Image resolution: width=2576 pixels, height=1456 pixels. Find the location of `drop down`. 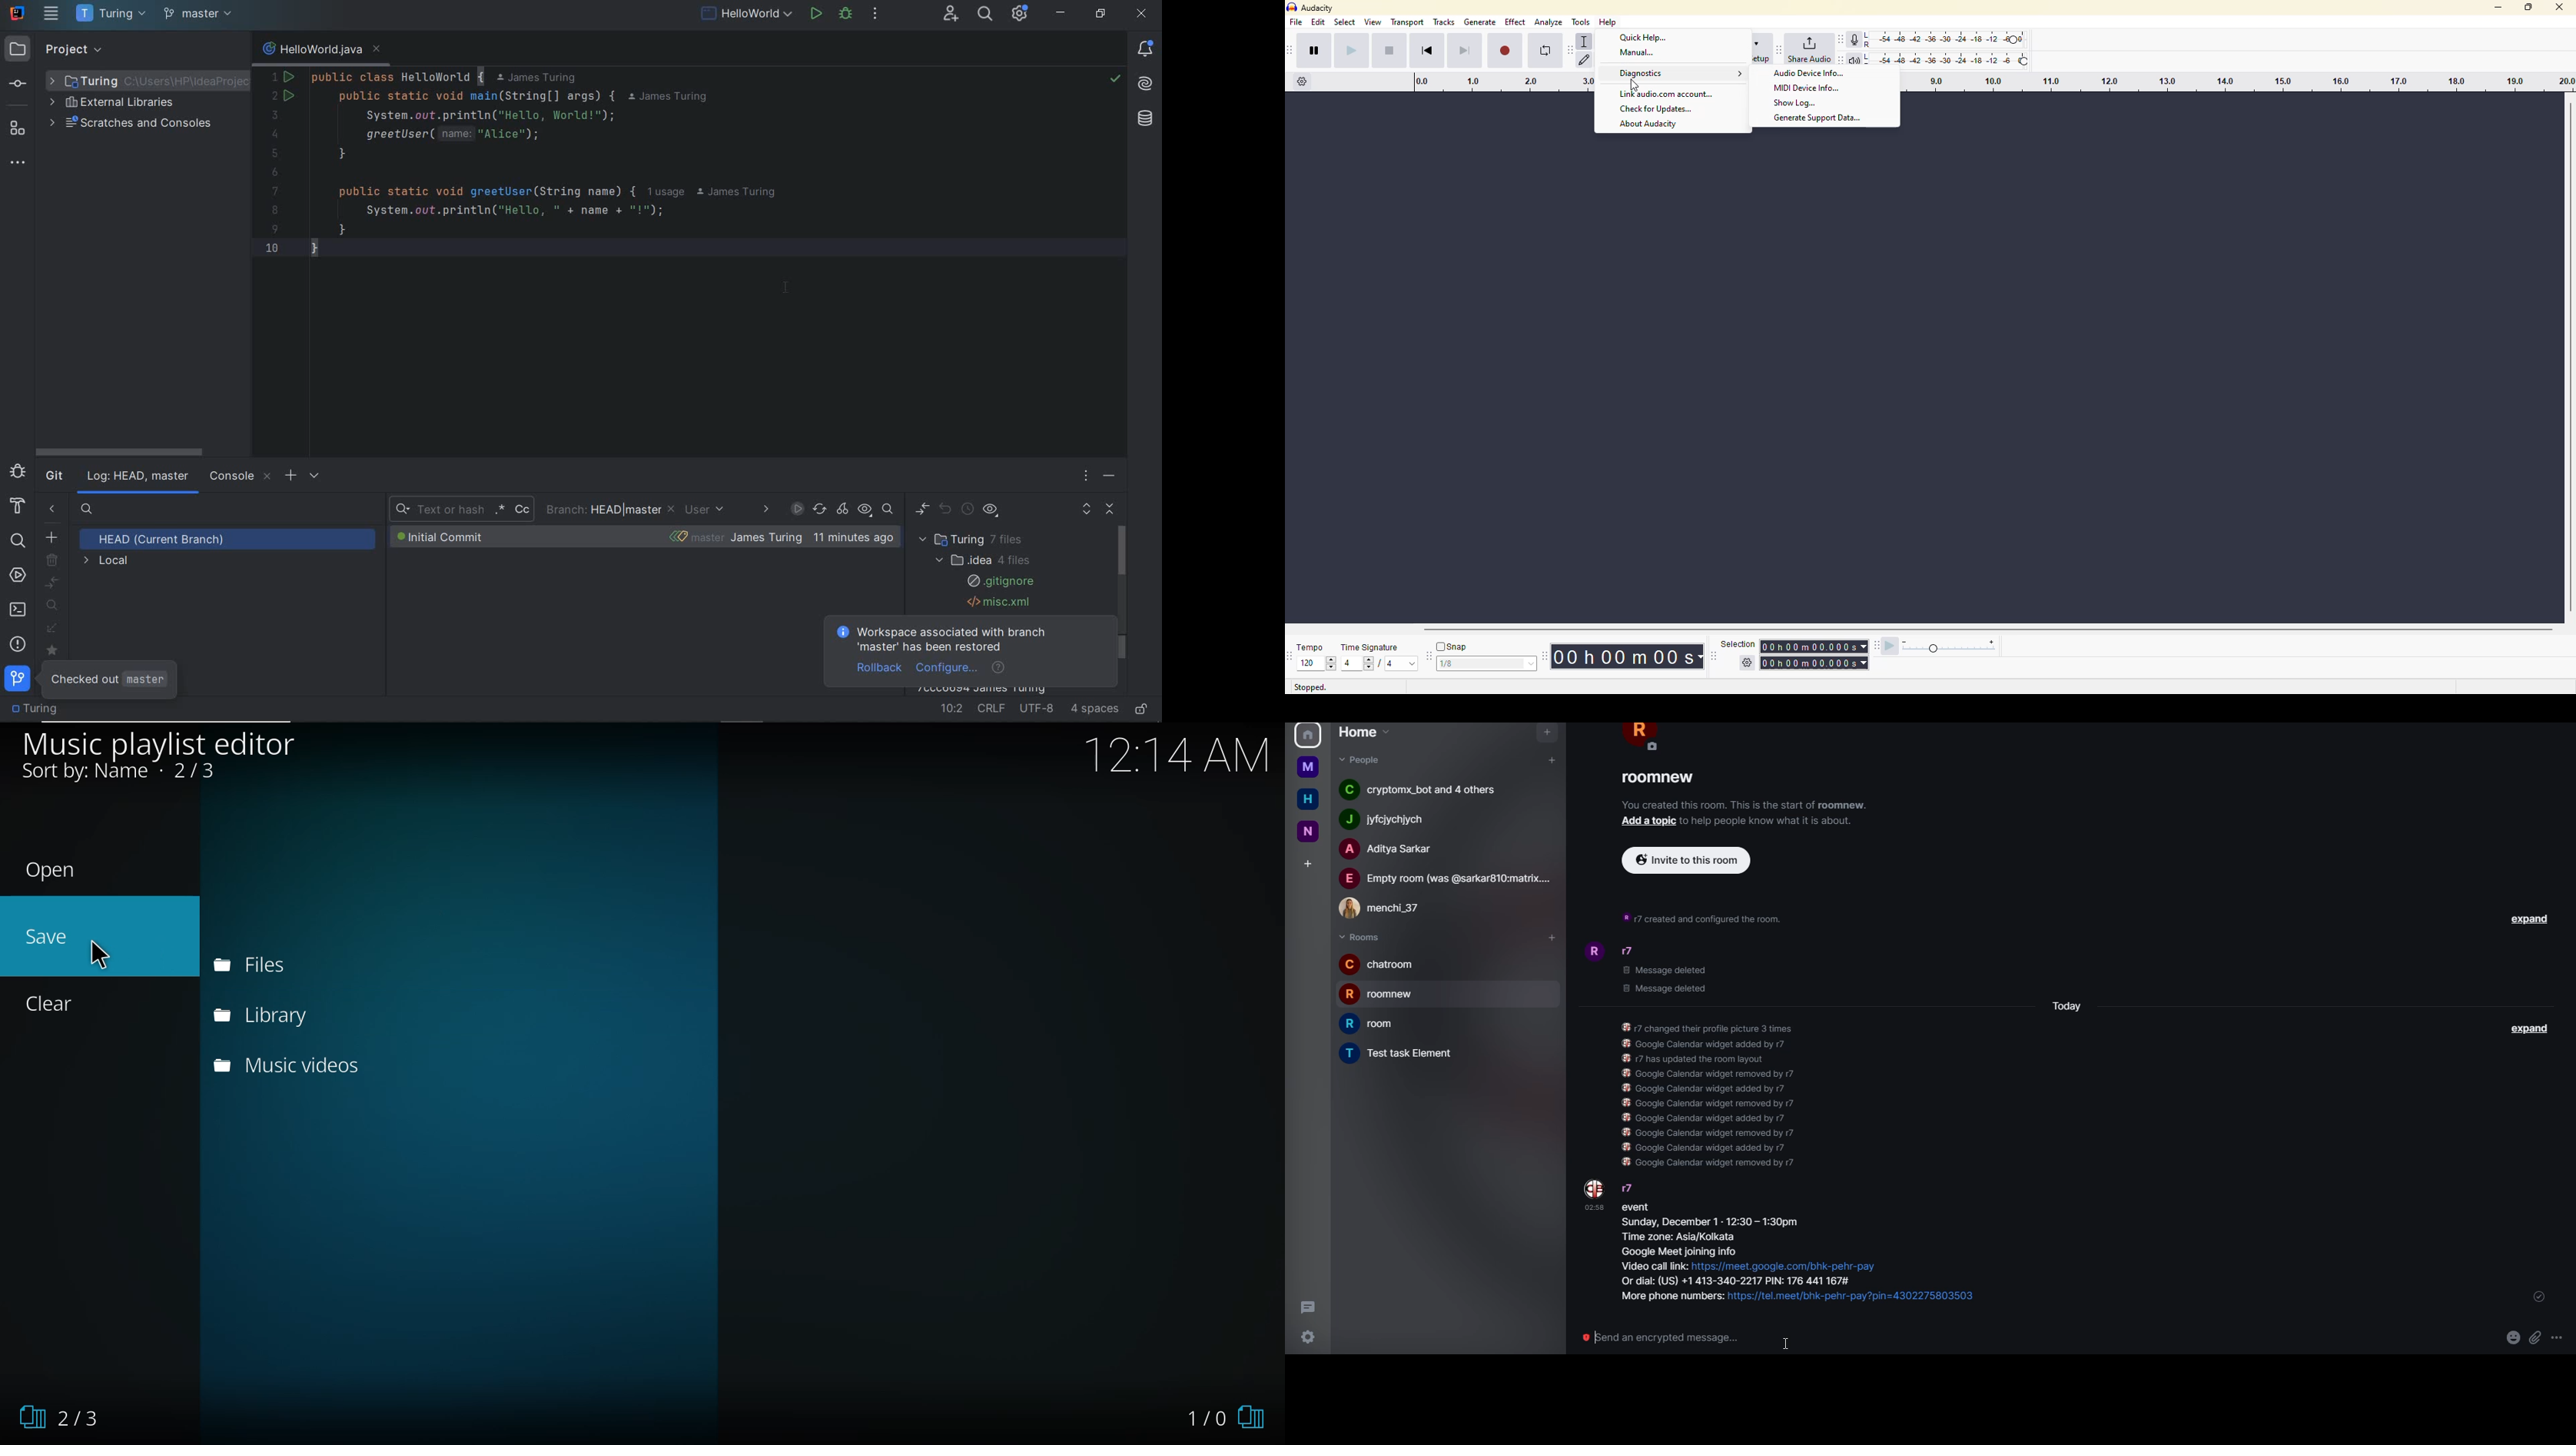

drop down is located at coordinates (1532, 663).